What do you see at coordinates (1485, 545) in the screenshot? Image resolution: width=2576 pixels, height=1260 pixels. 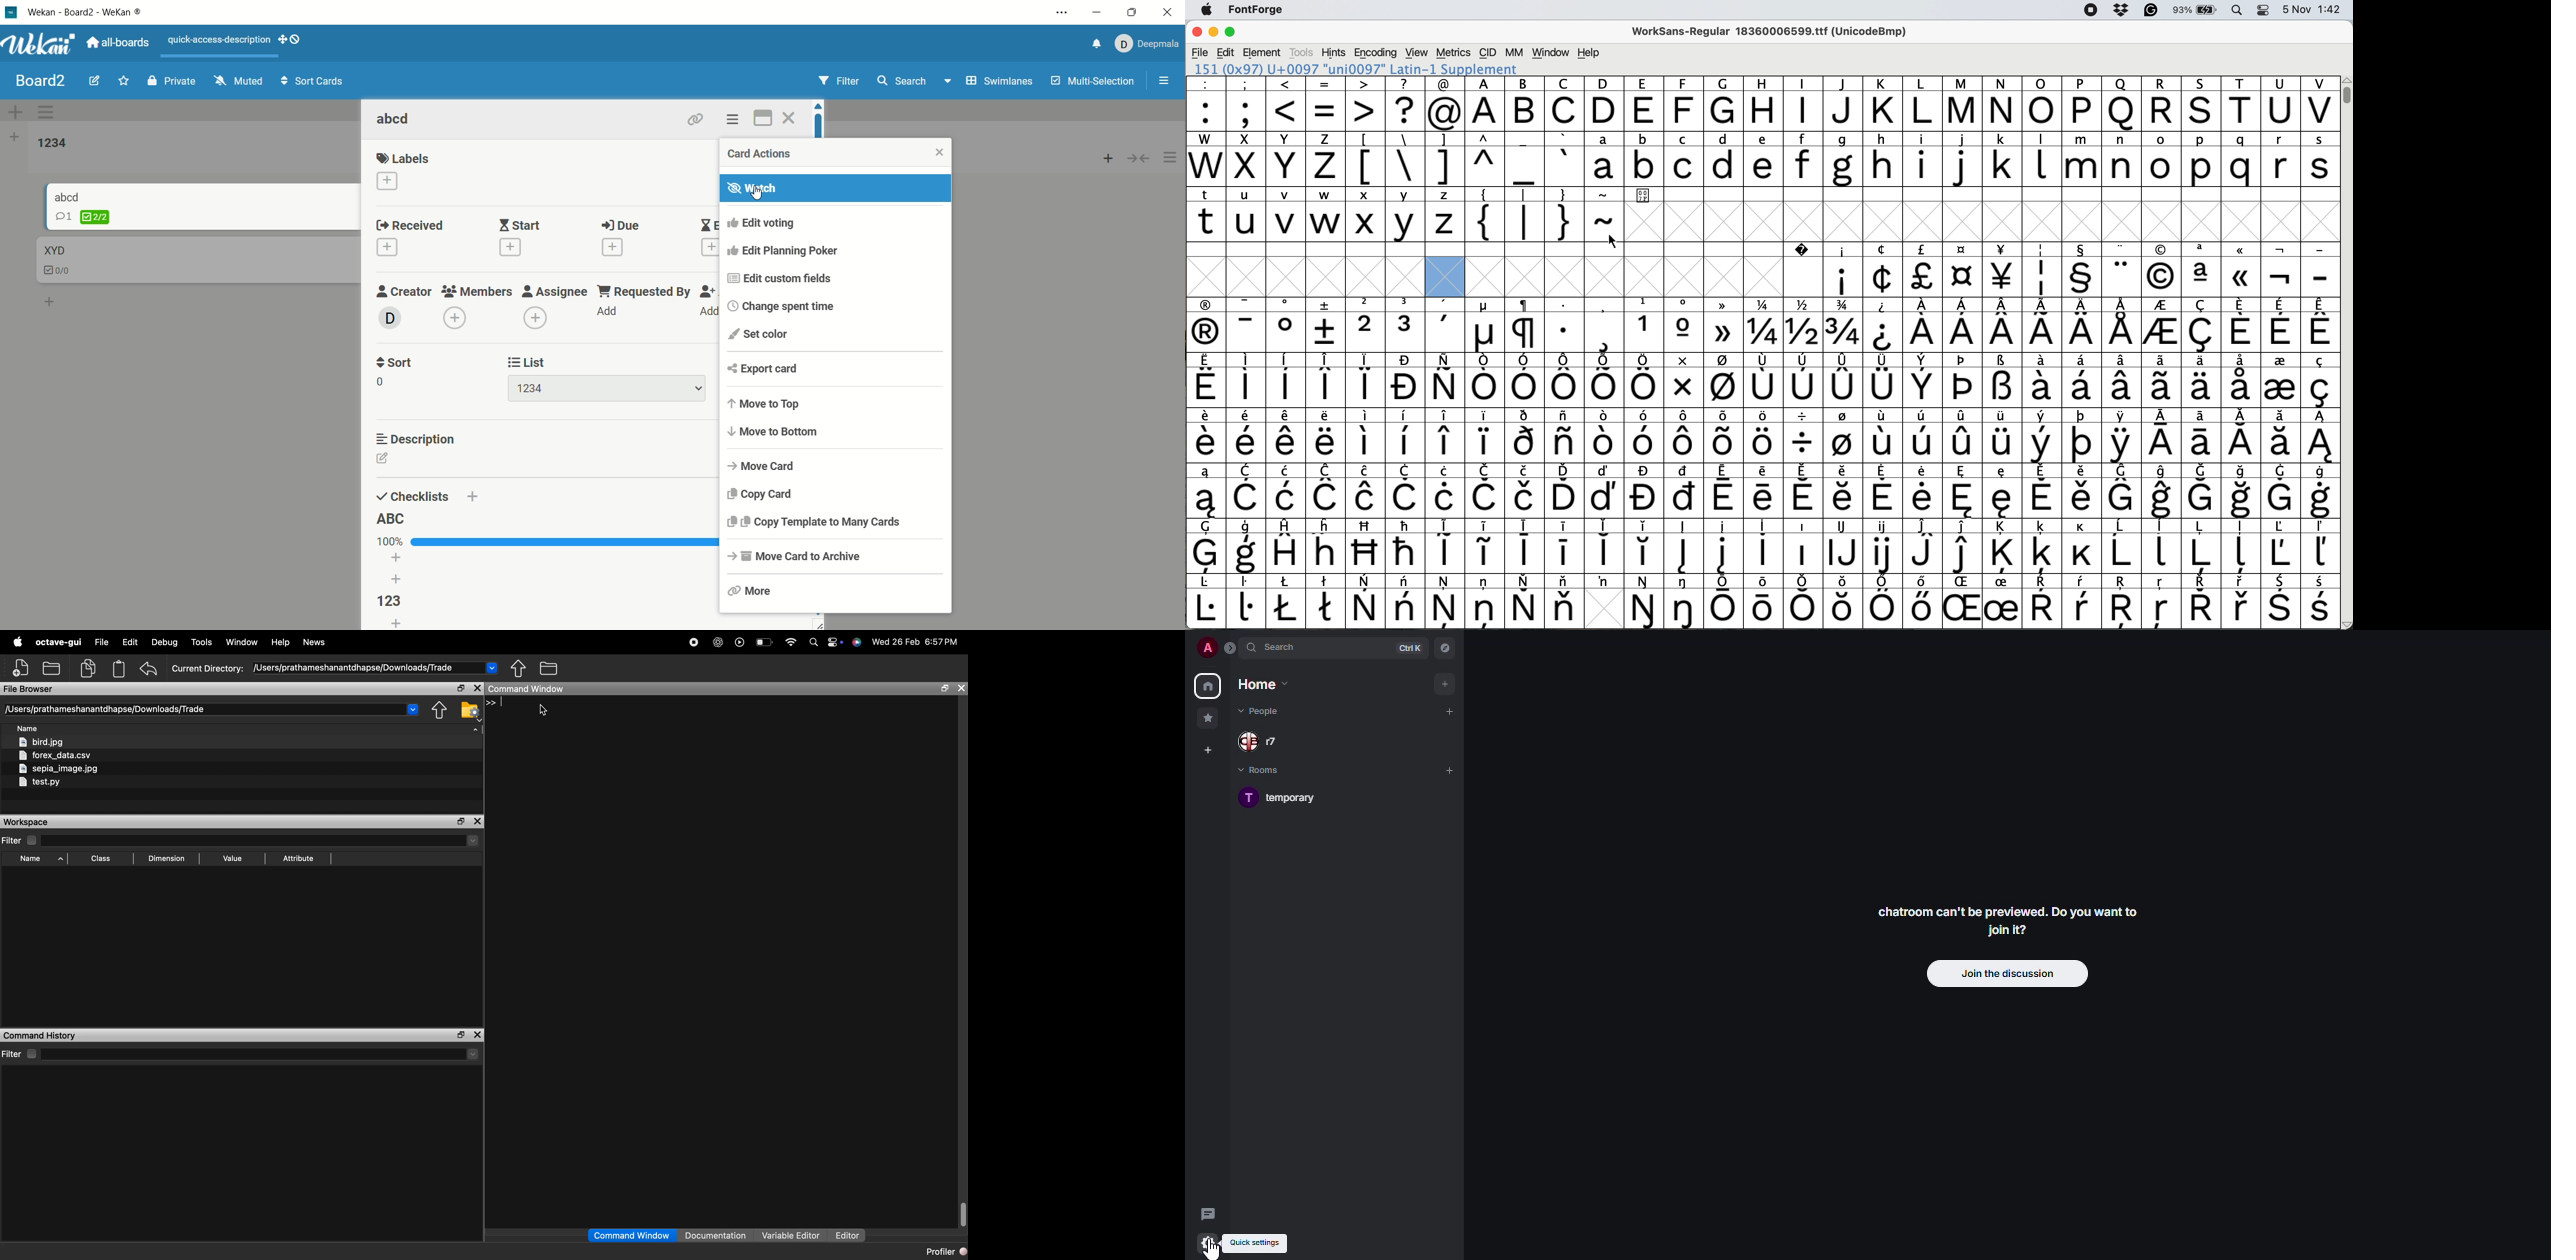 I see `symbol` at bounding box center [1485, 545].